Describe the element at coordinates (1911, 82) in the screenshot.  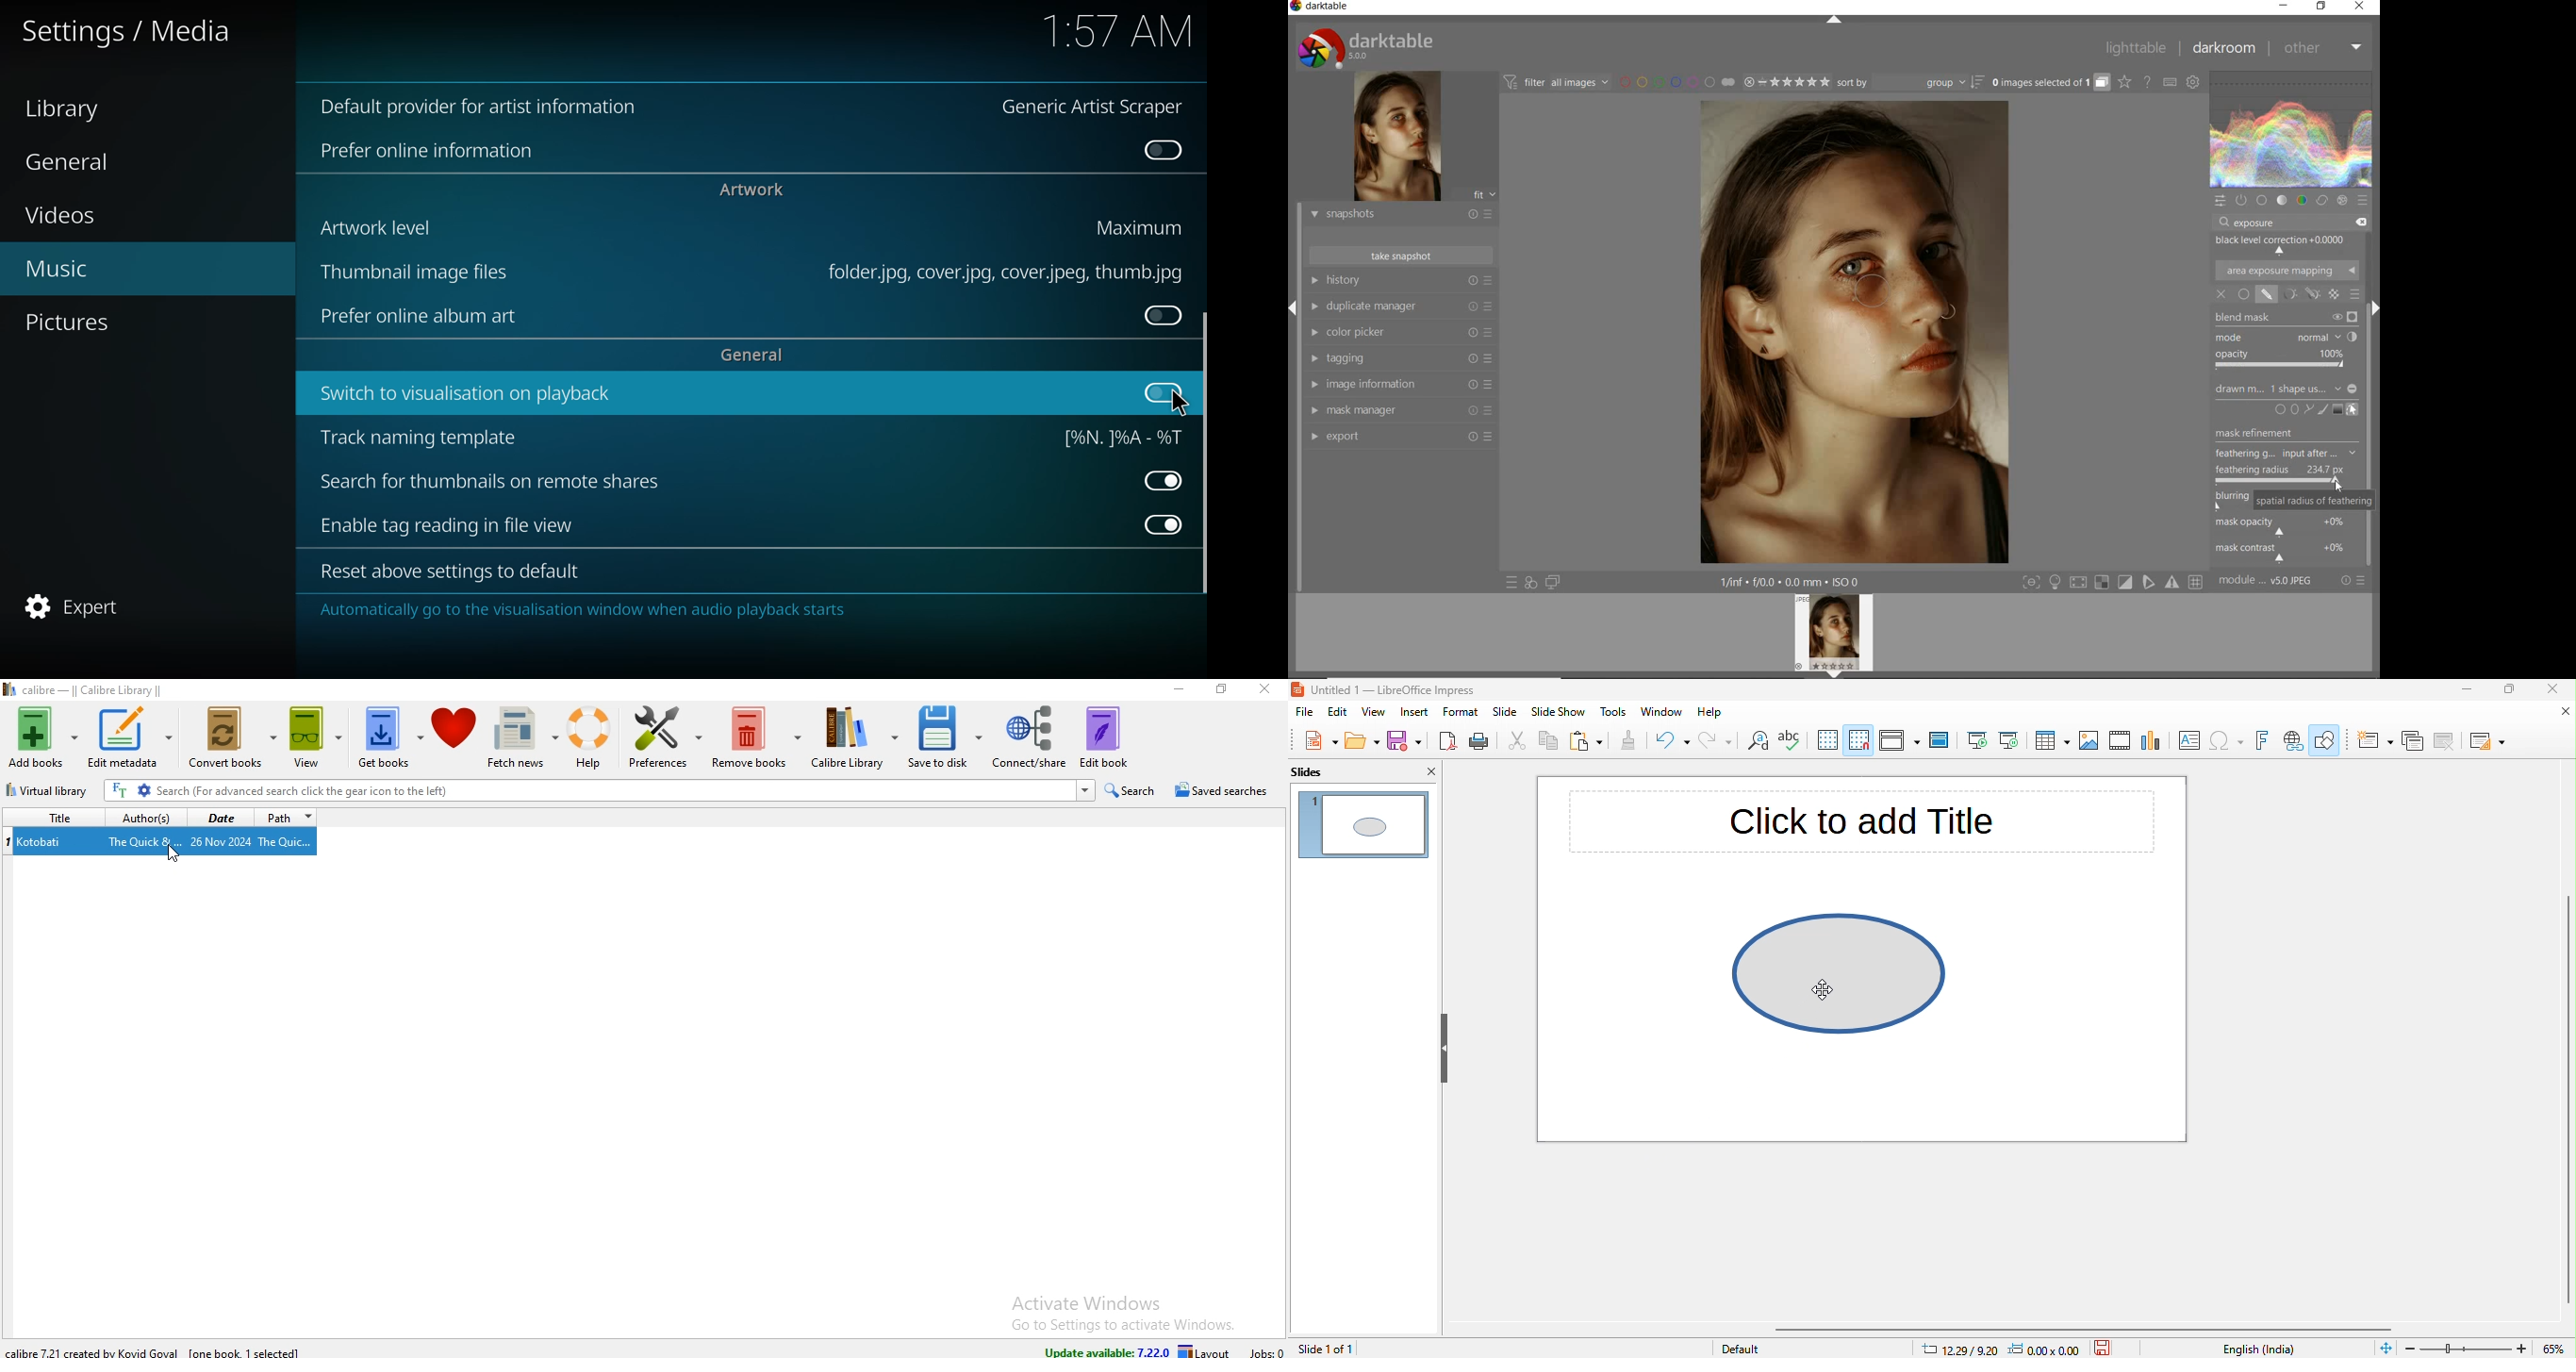
I see `sort` at that location.